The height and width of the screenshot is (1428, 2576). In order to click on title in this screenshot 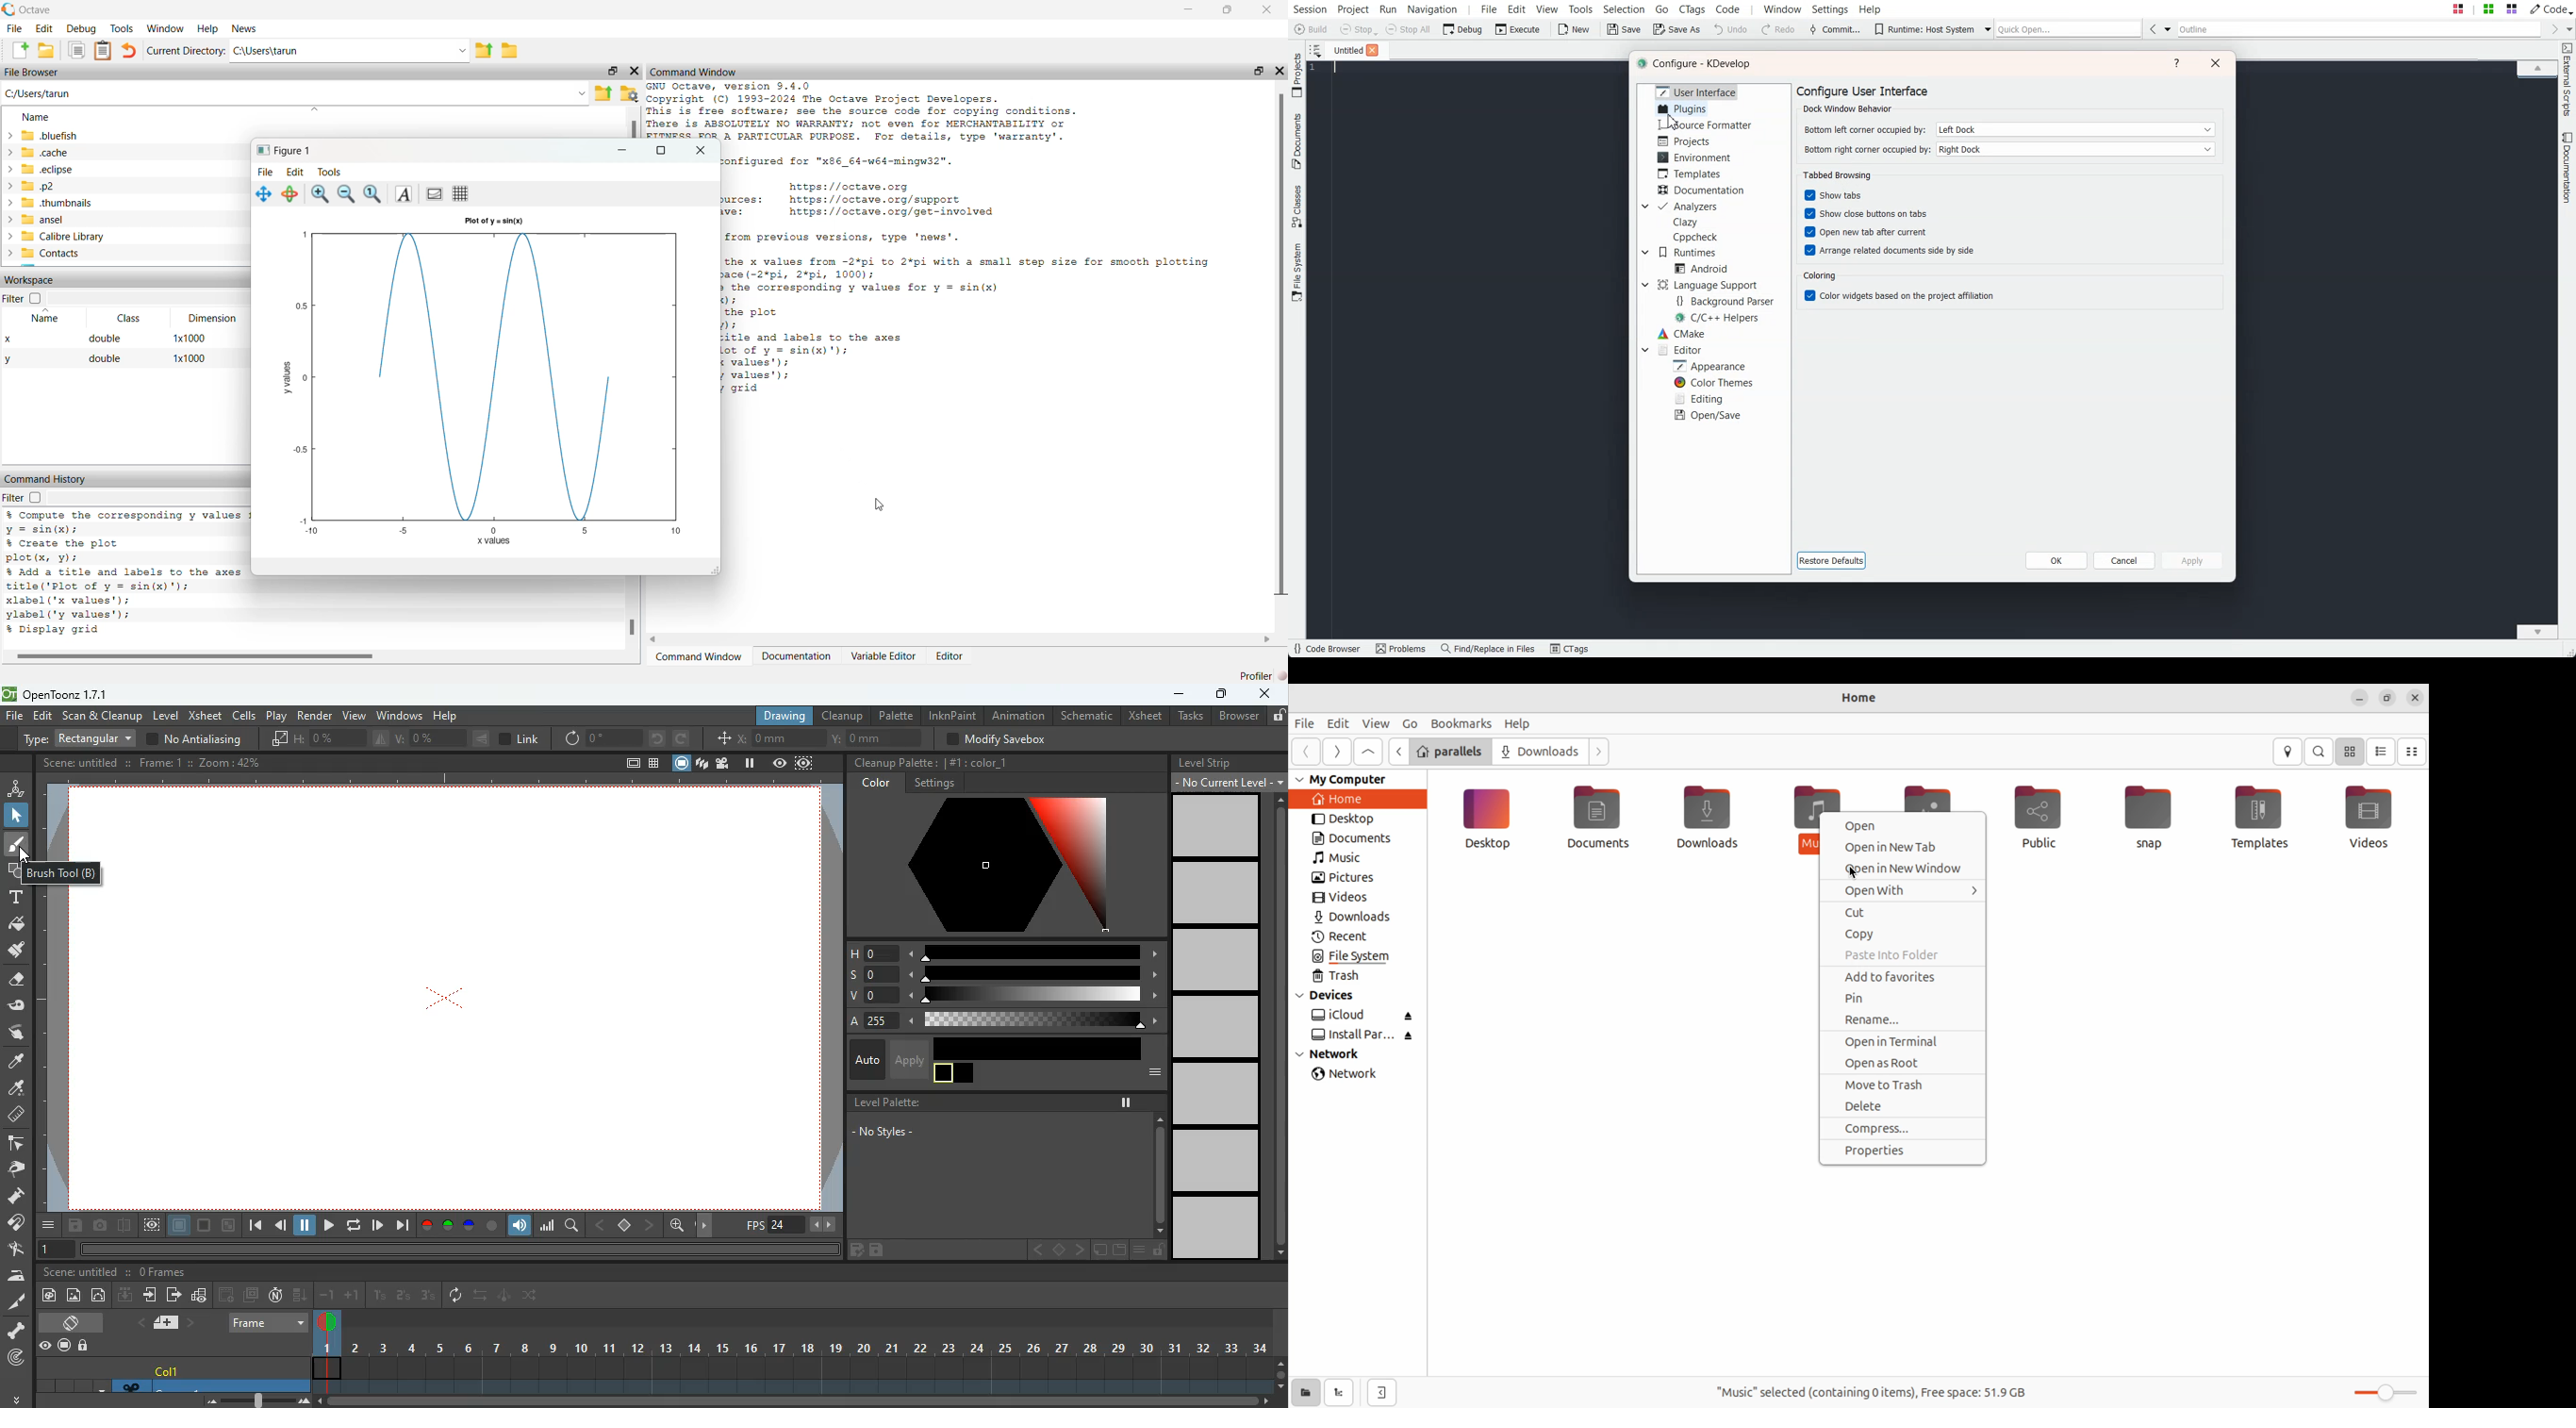, I will do `click(79, 761)`.